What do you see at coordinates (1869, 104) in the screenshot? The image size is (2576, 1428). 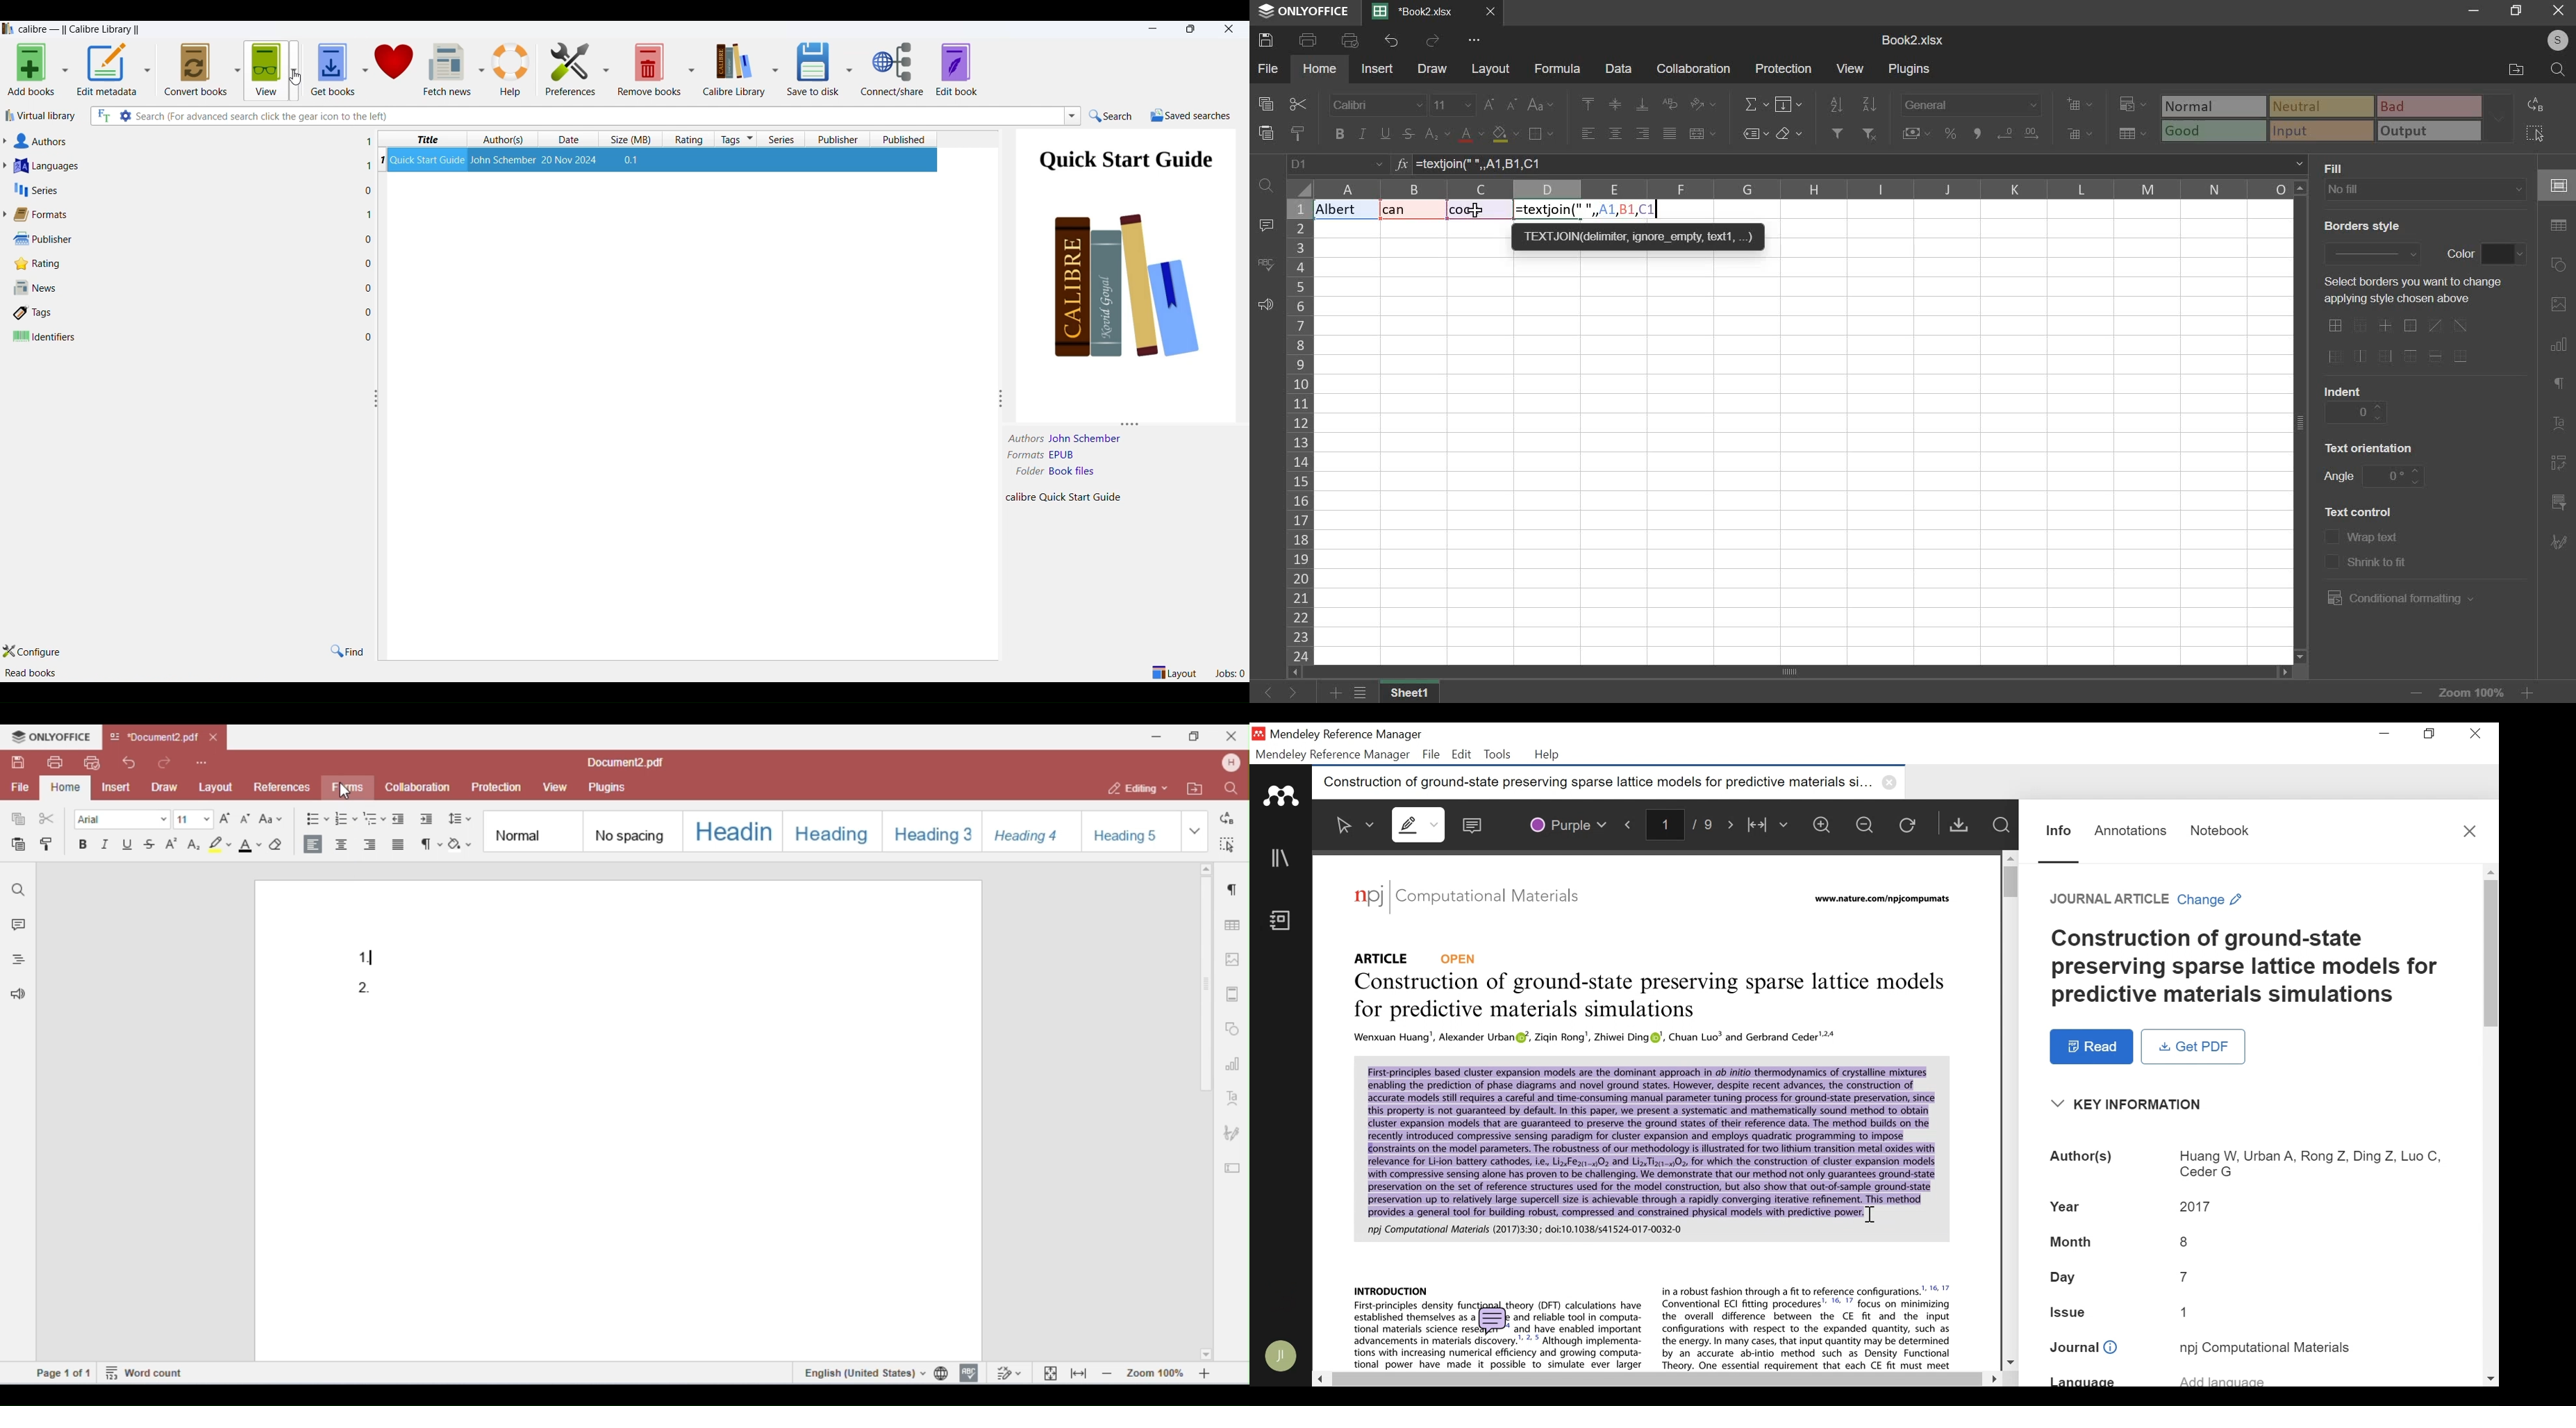 I see `sort descending` at bounding box center [1869, 104].